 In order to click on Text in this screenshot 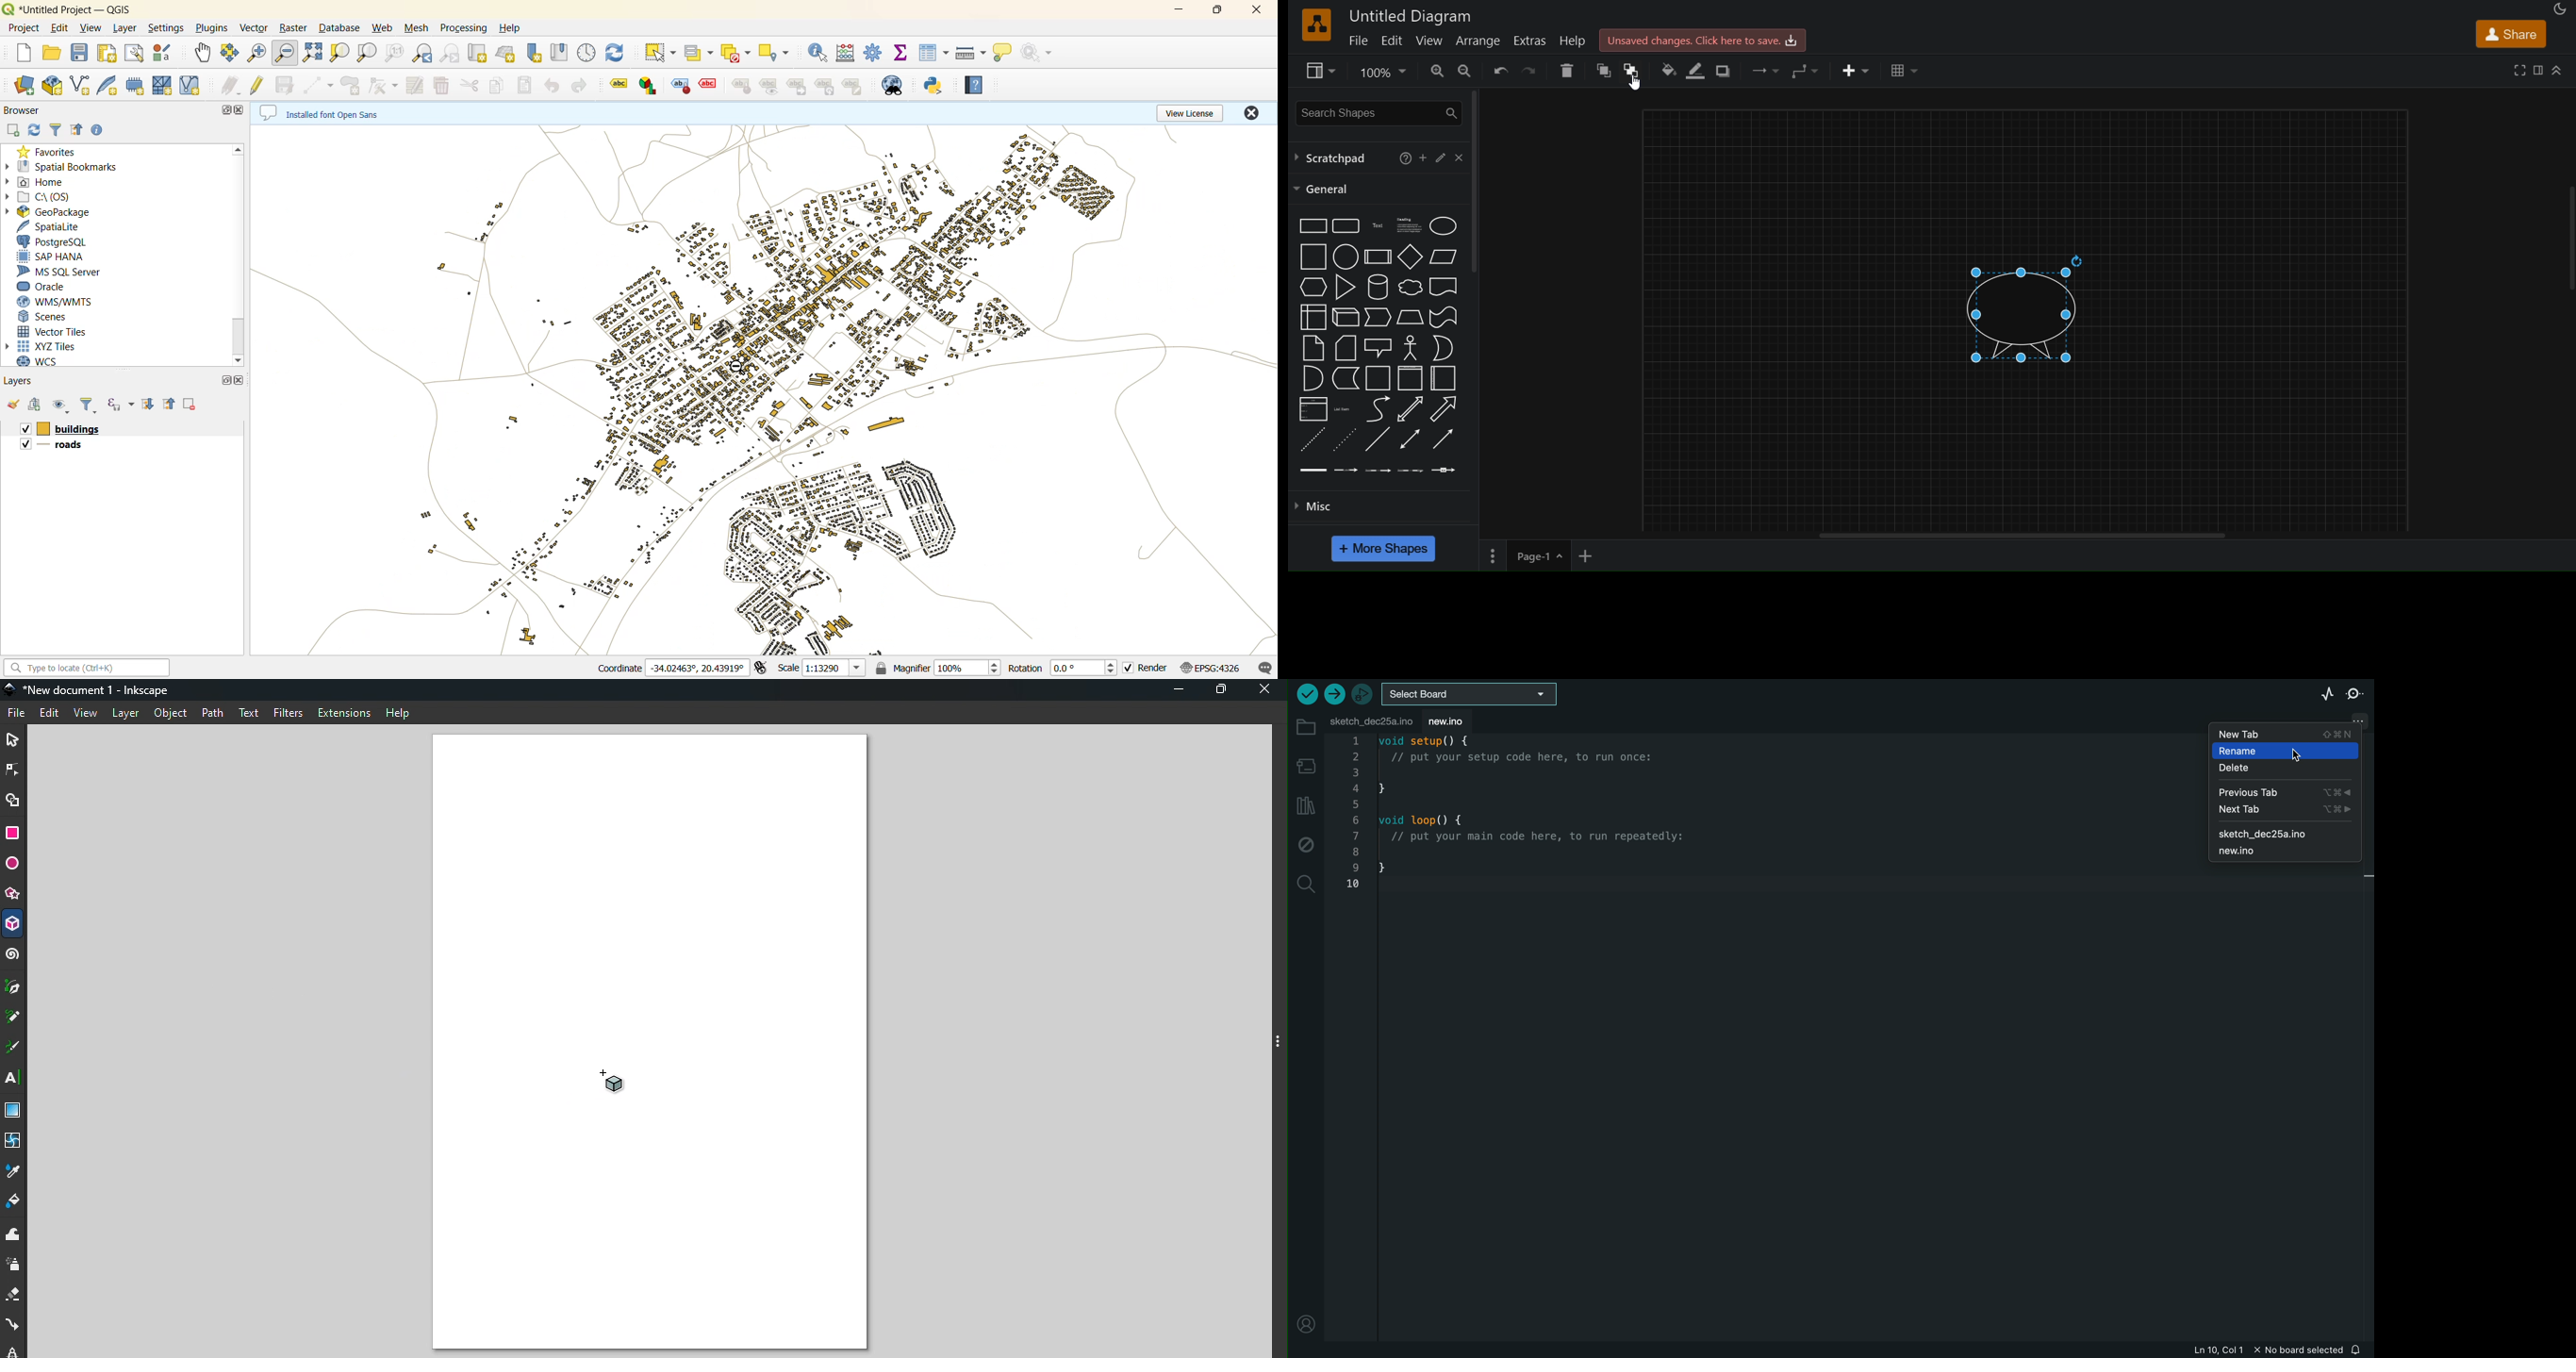, I will do `click(250, 714)`.